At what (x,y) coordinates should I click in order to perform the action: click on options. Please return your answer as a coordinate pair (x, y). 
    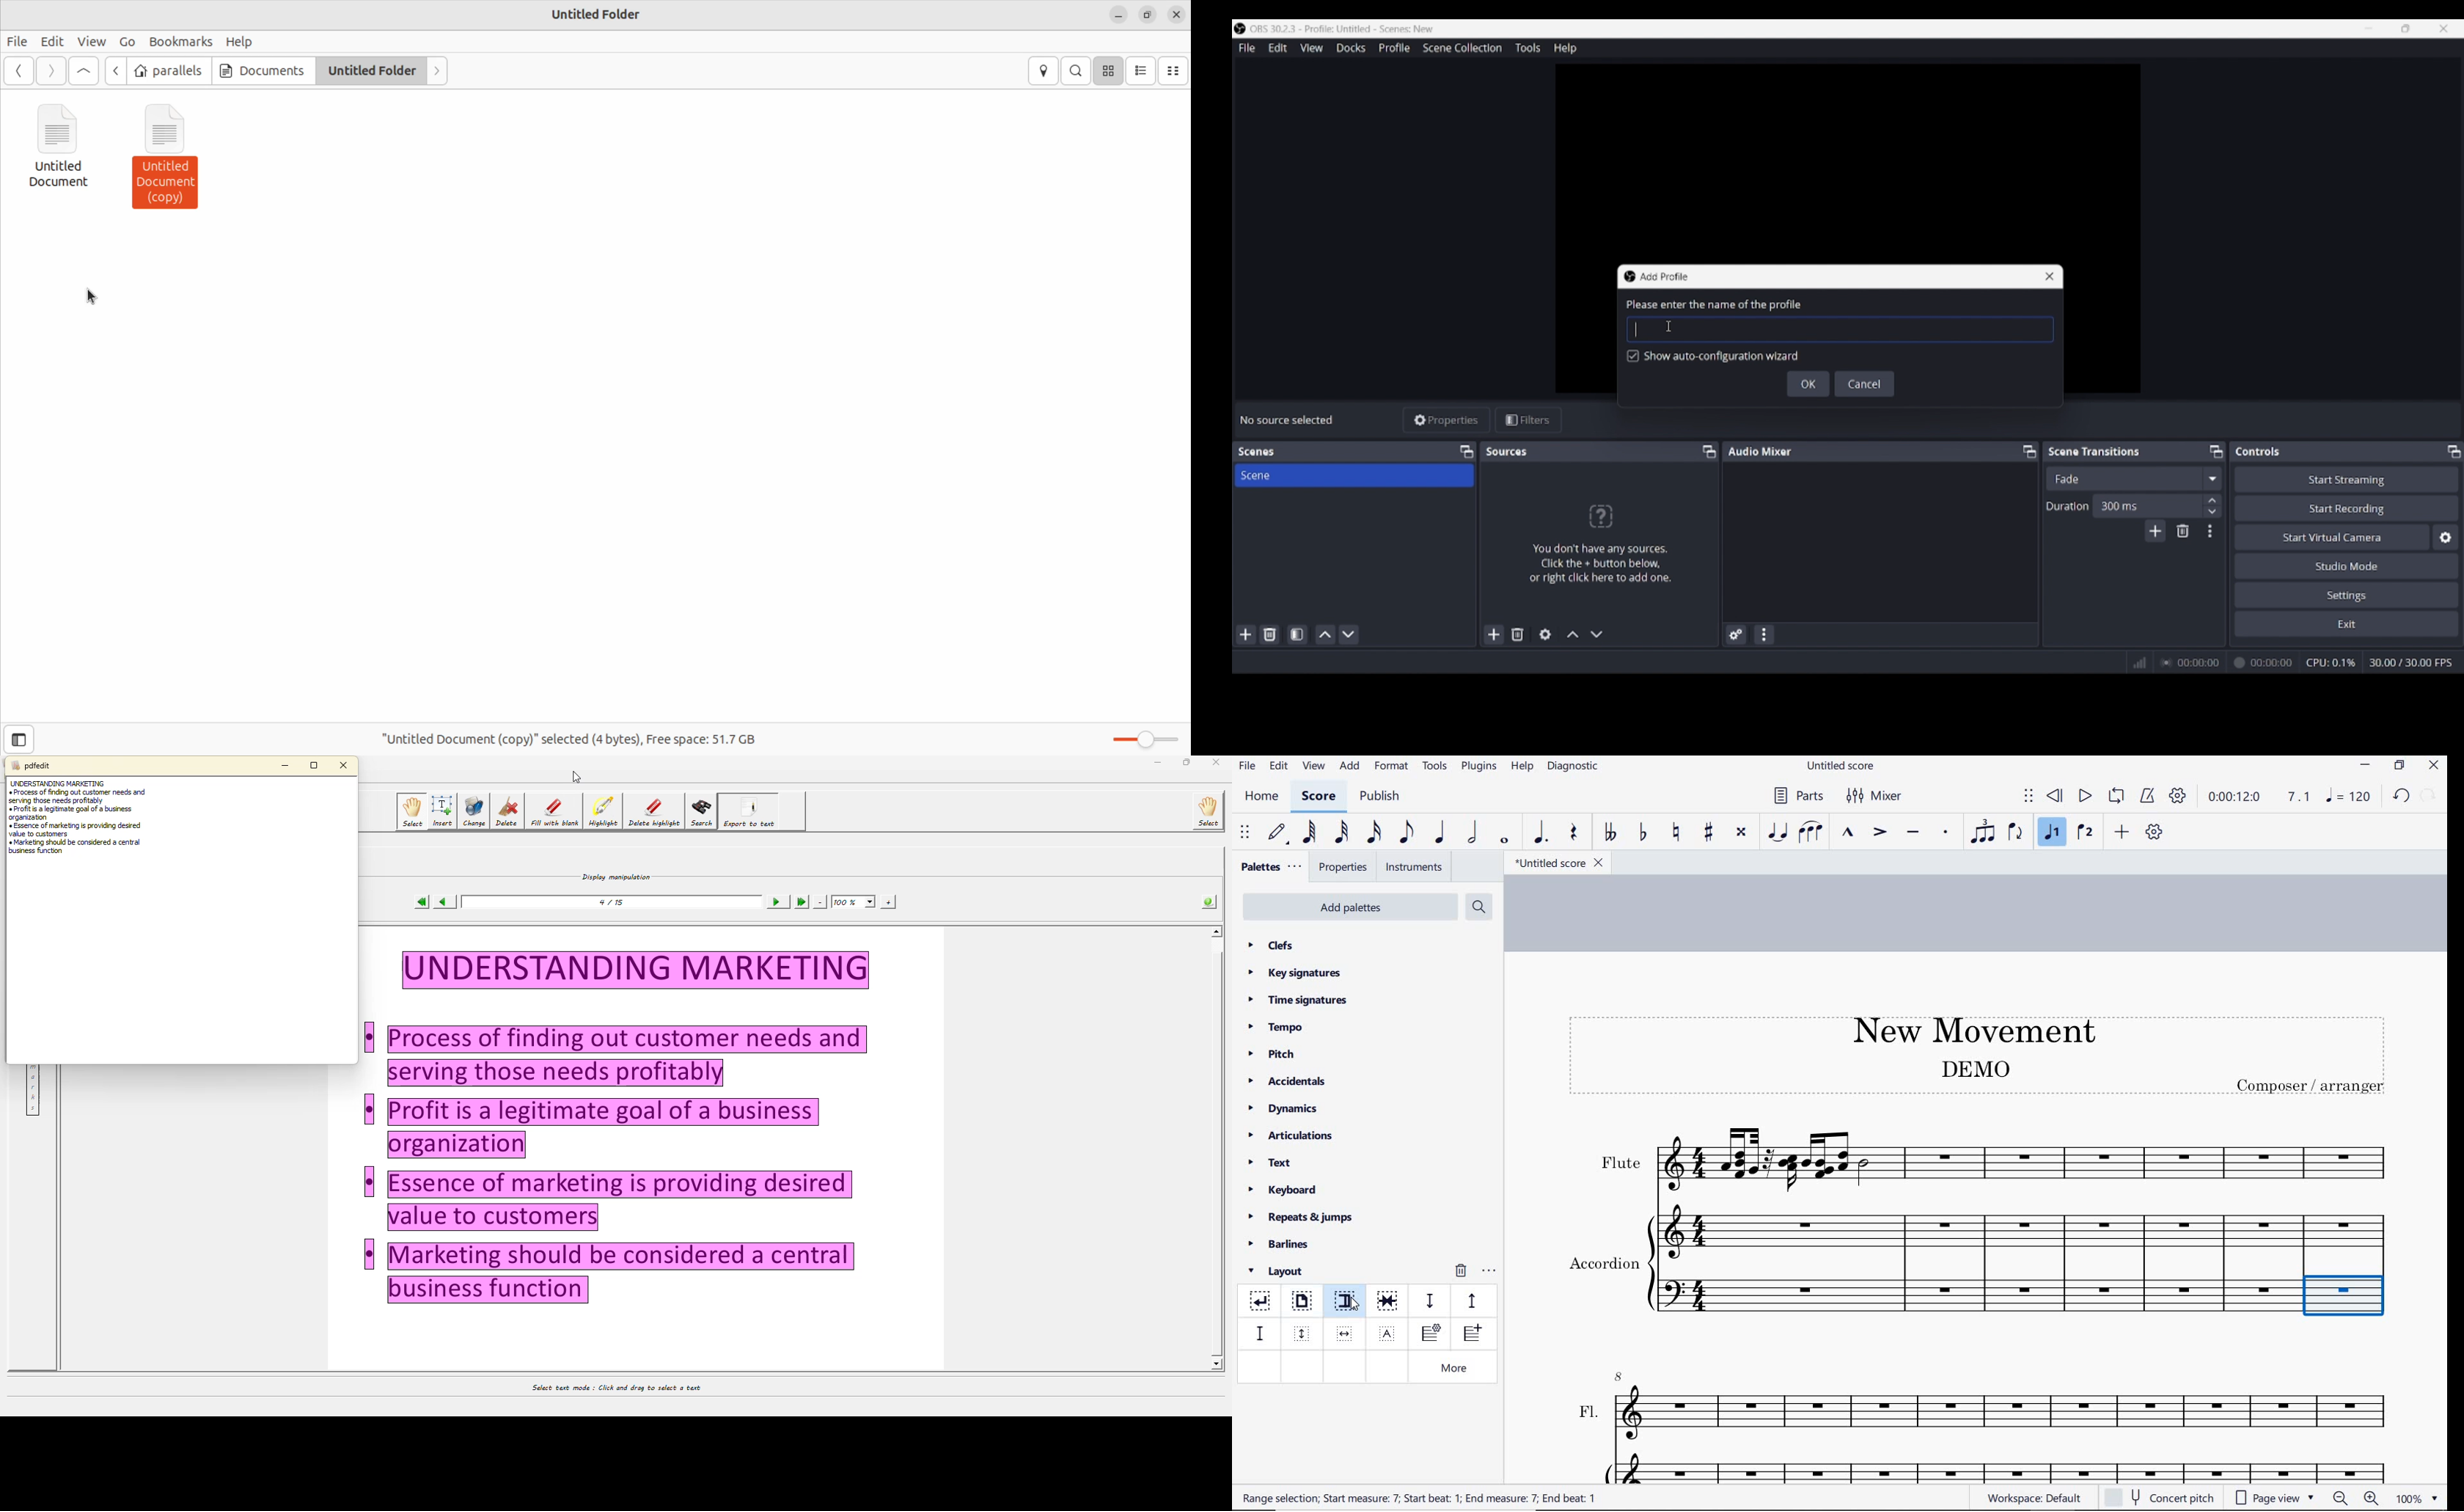
    Looking at the image, I should click on (1489, 1269).